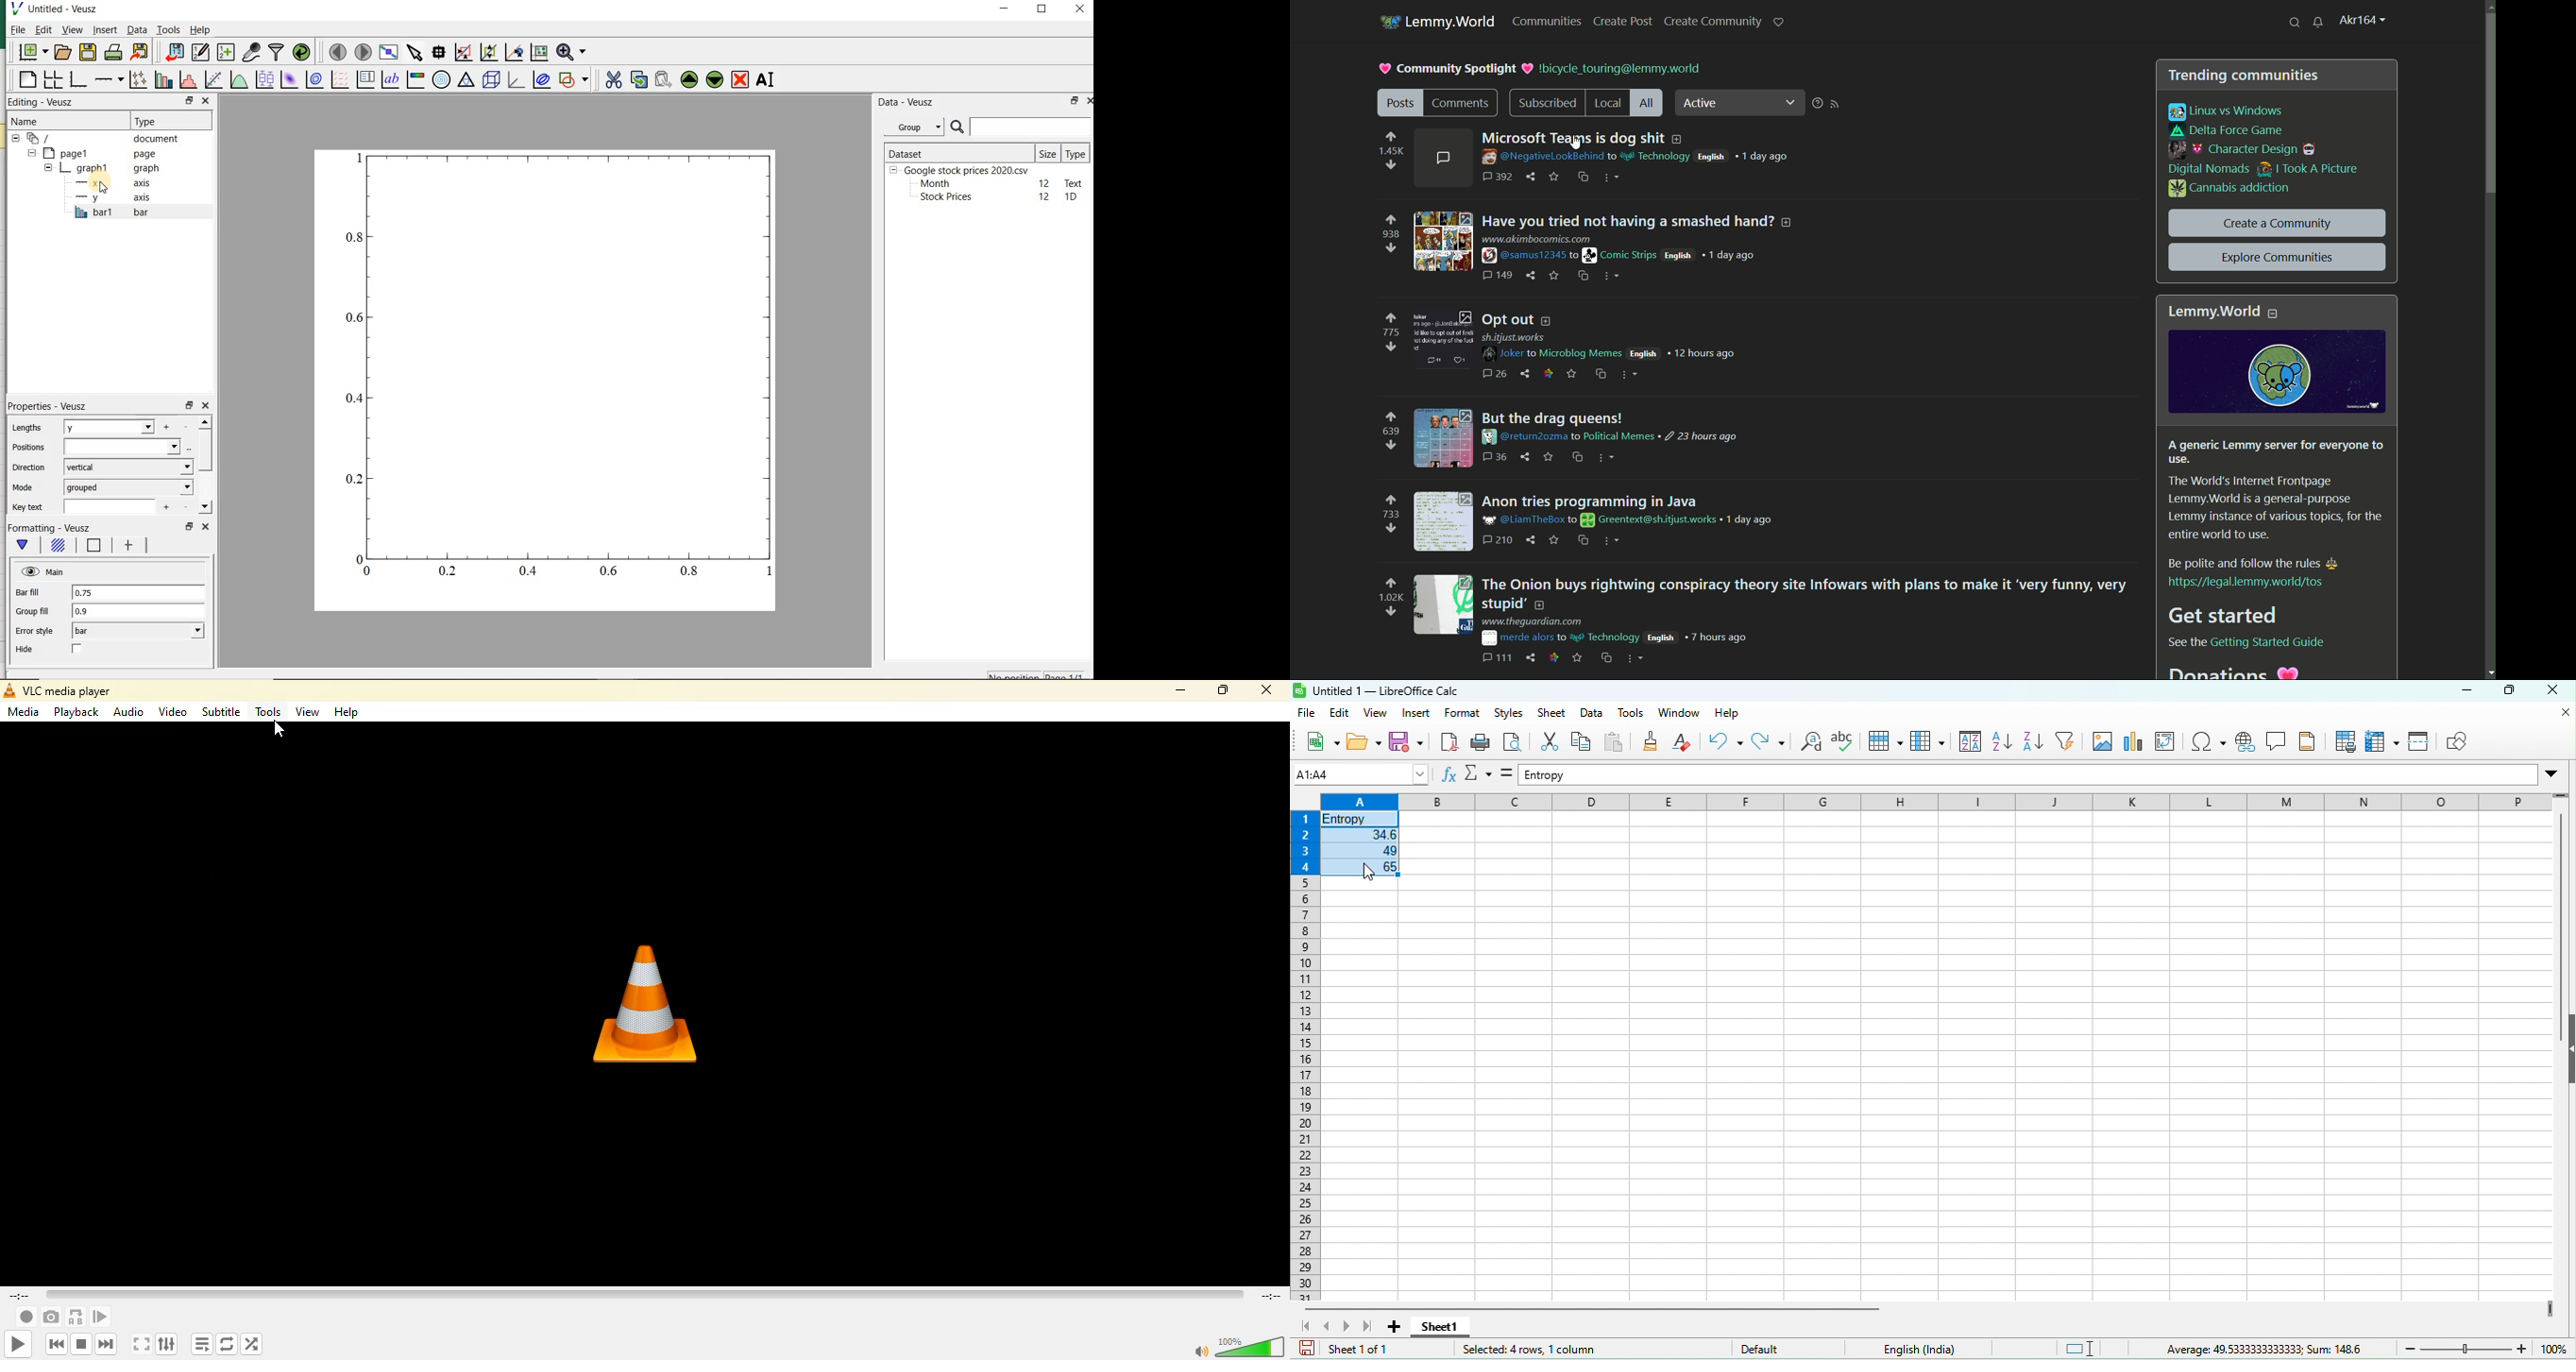 This screenshot has width=2576, height=1372. I want to click on post-4, so click(1590, 499).